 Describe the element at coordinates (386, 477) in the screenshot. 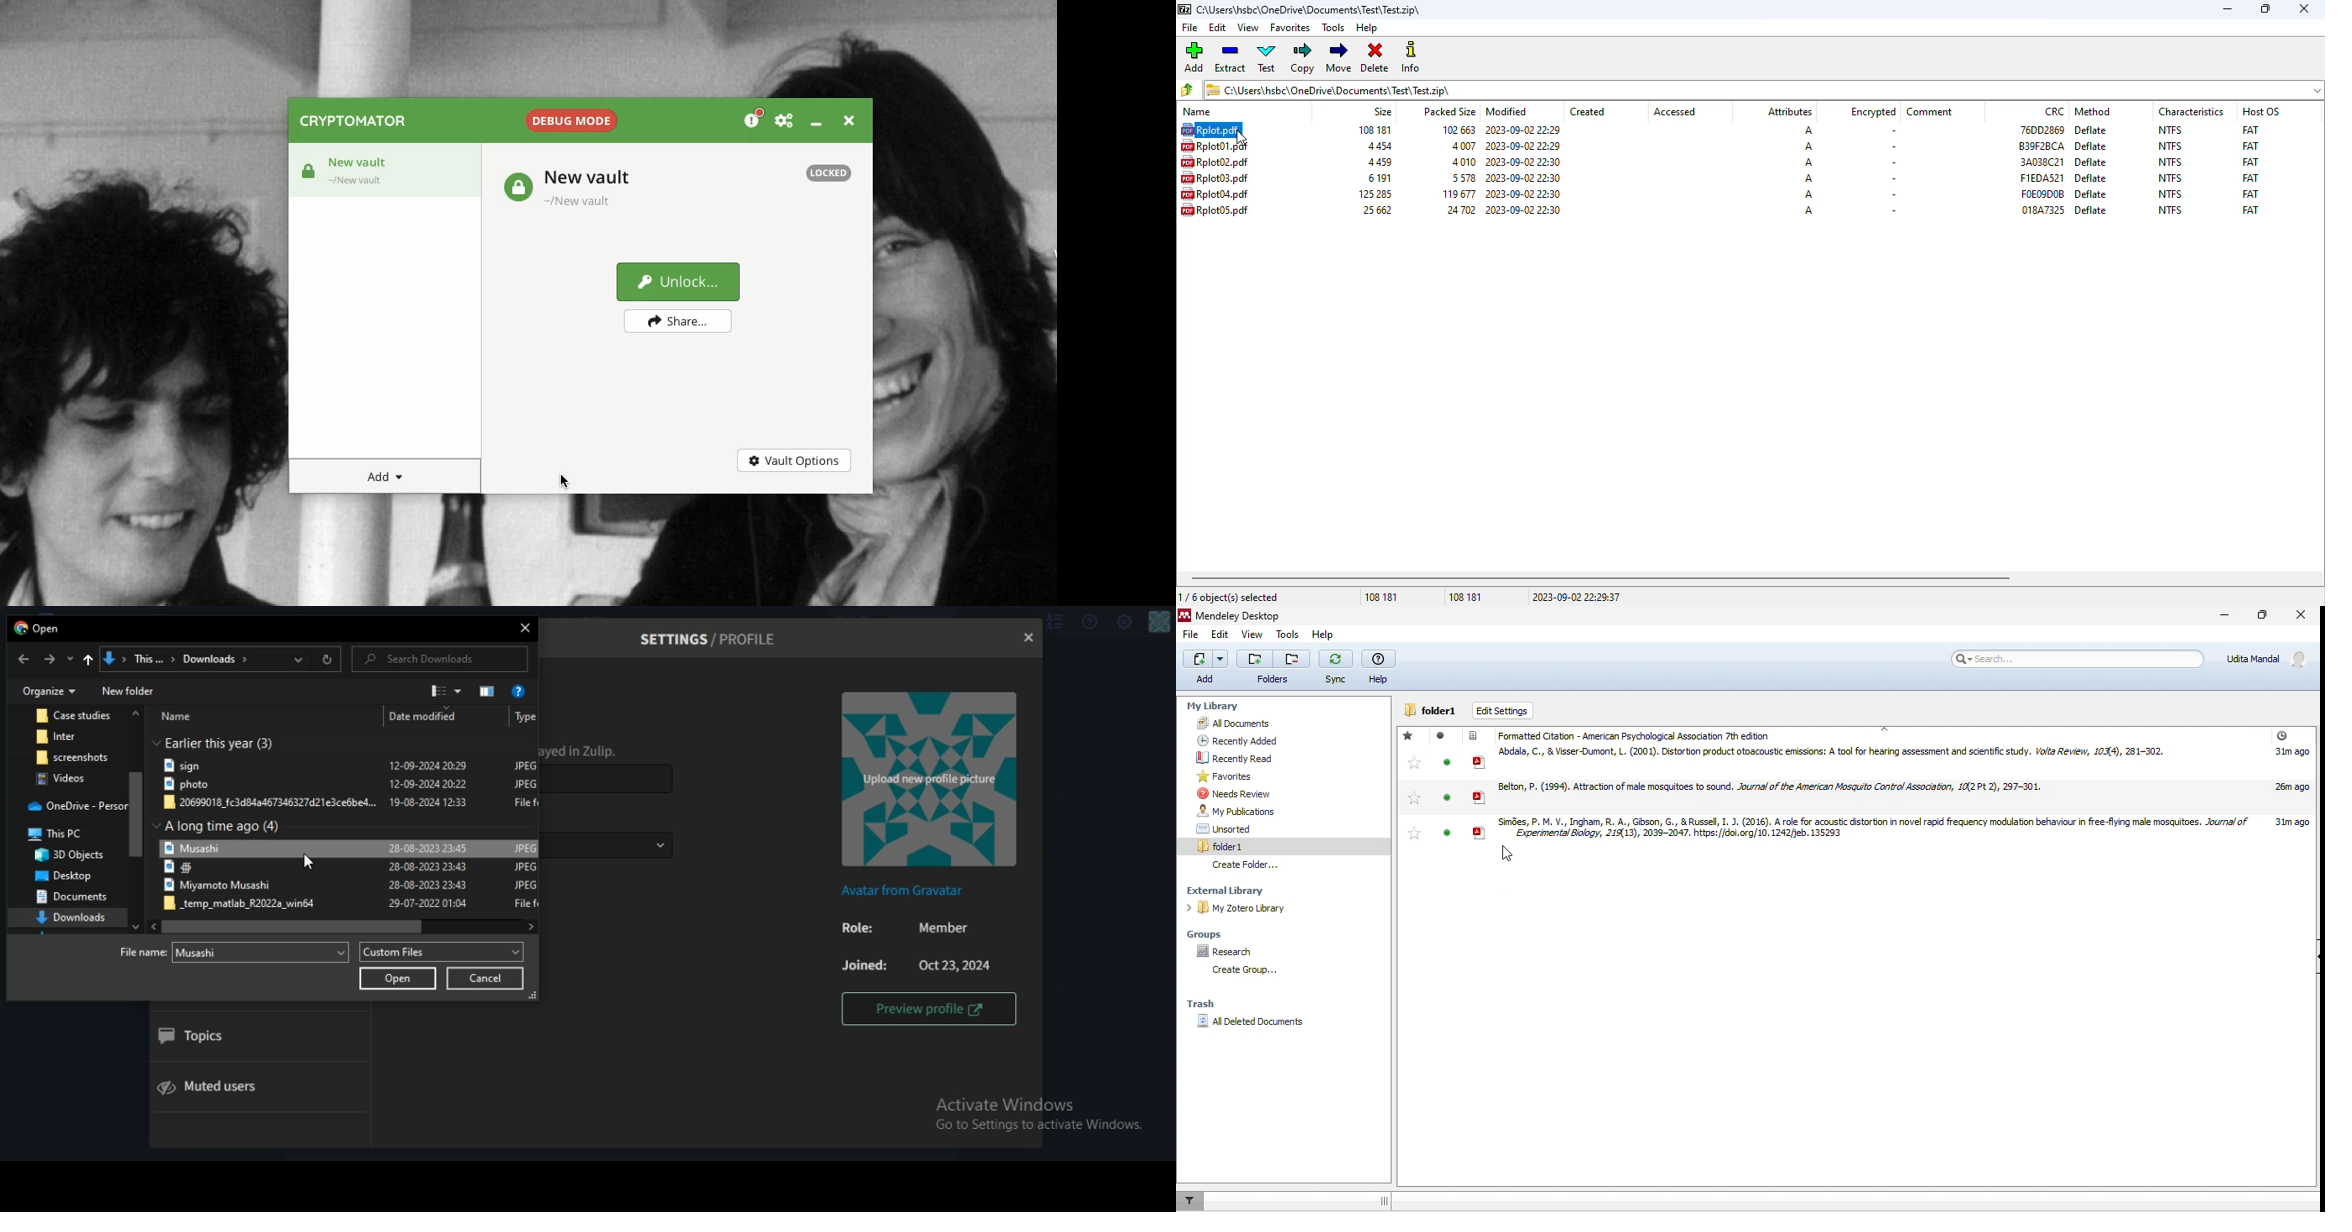

I see `Add menu` at that location.